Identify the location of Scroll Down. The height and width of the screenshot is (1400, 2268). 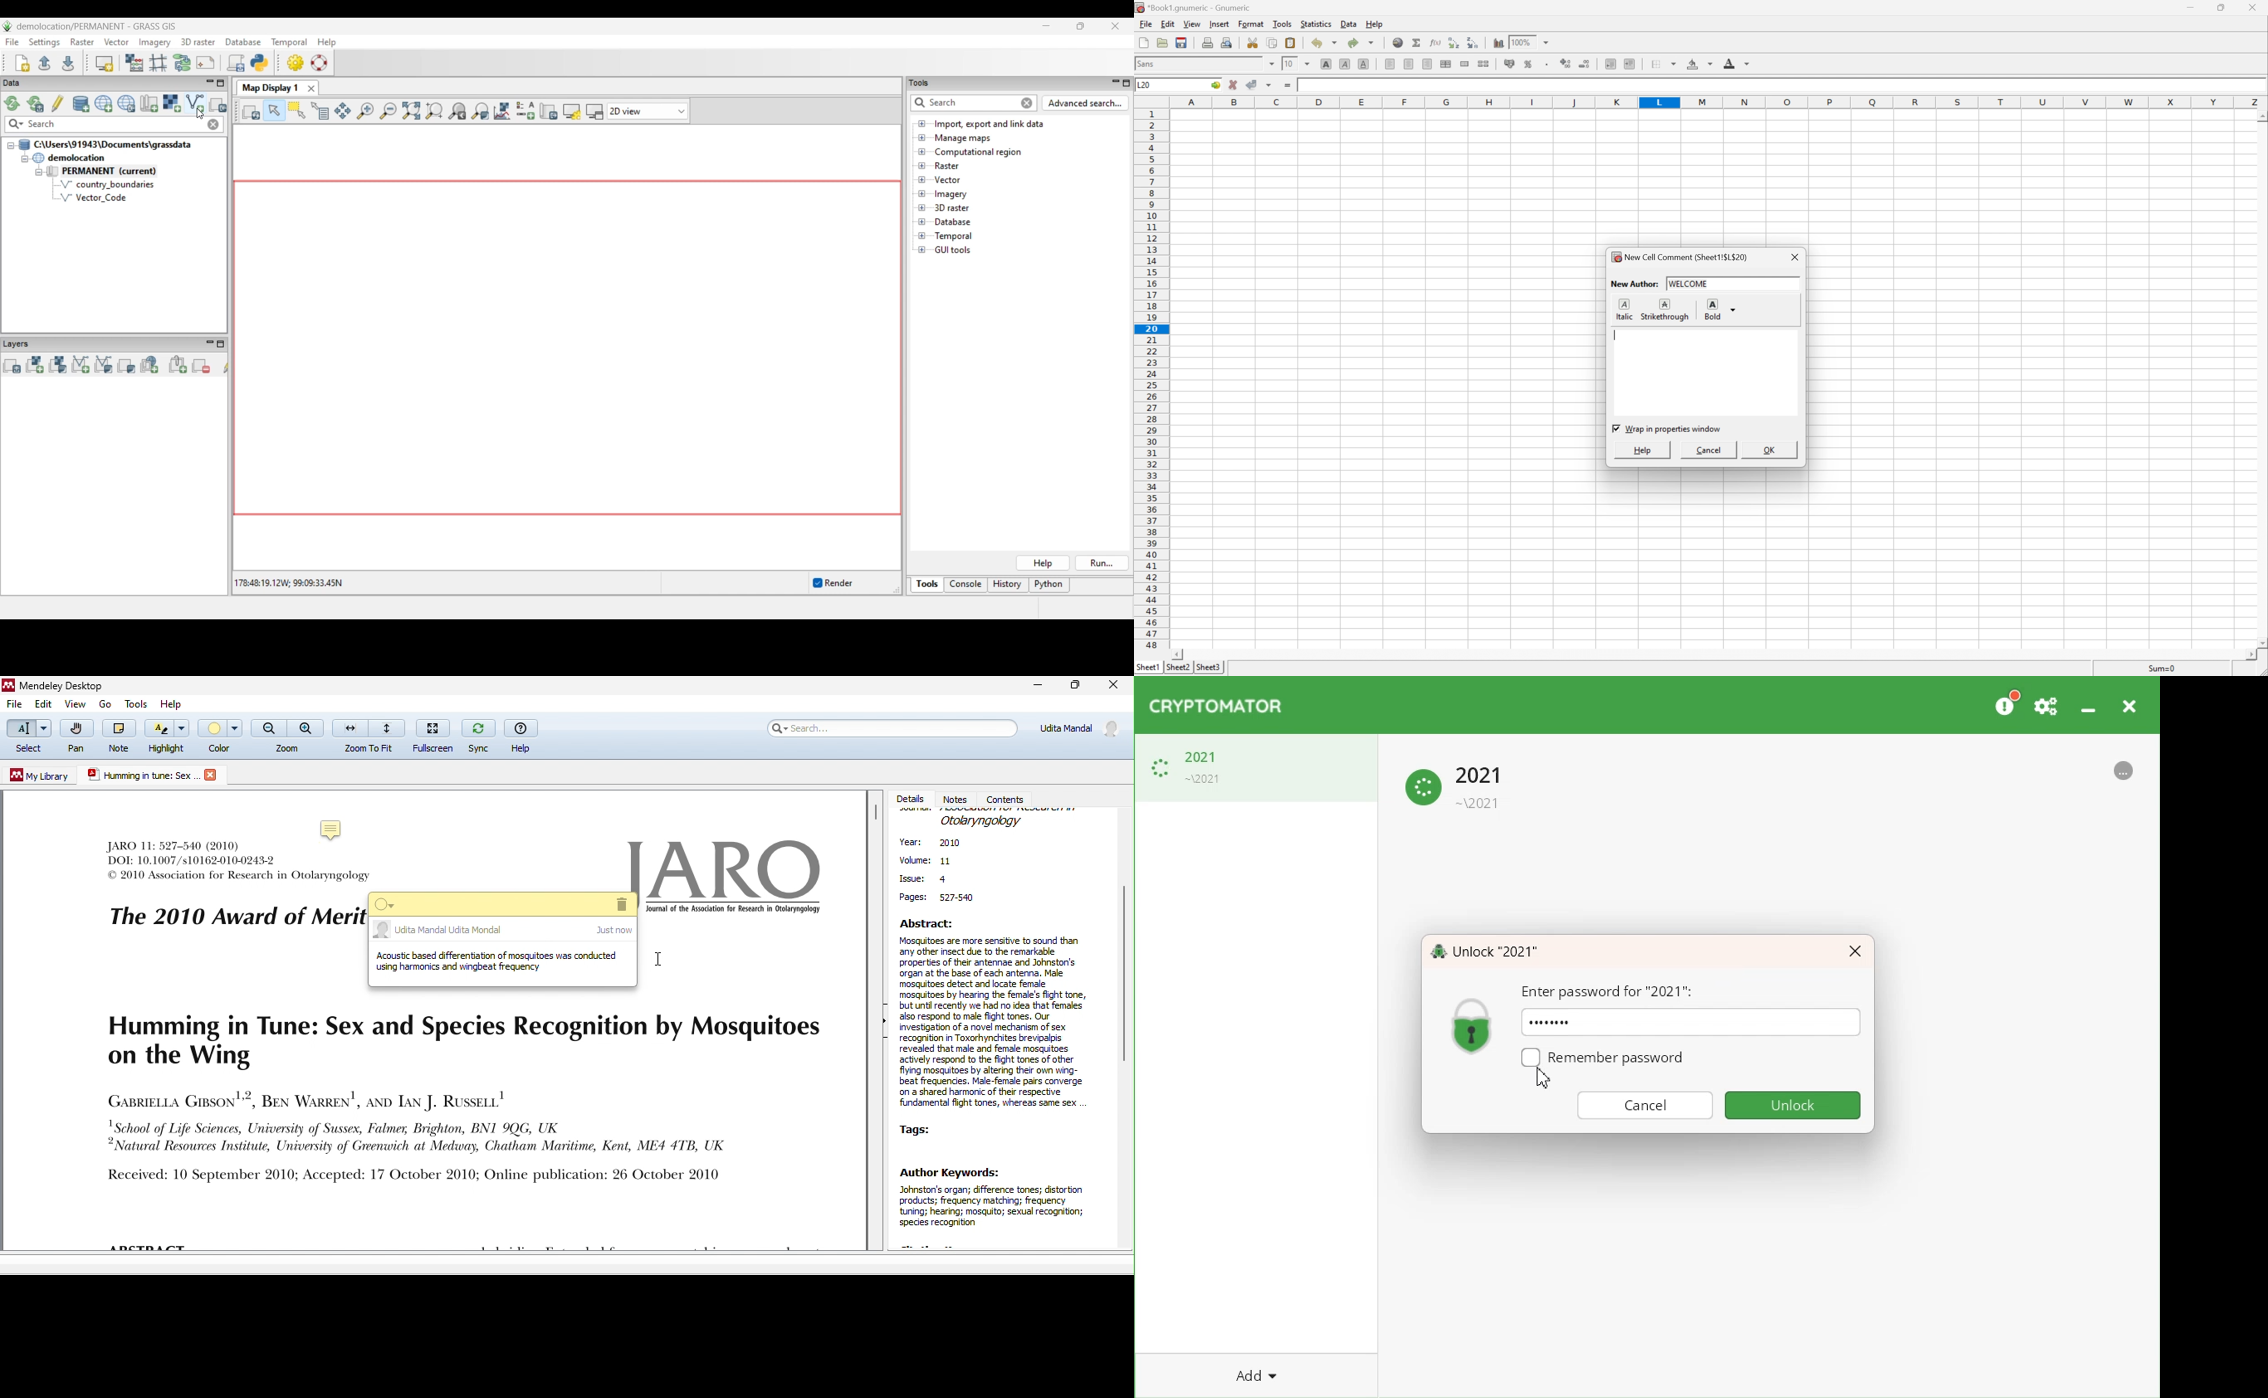
(2260, 641).